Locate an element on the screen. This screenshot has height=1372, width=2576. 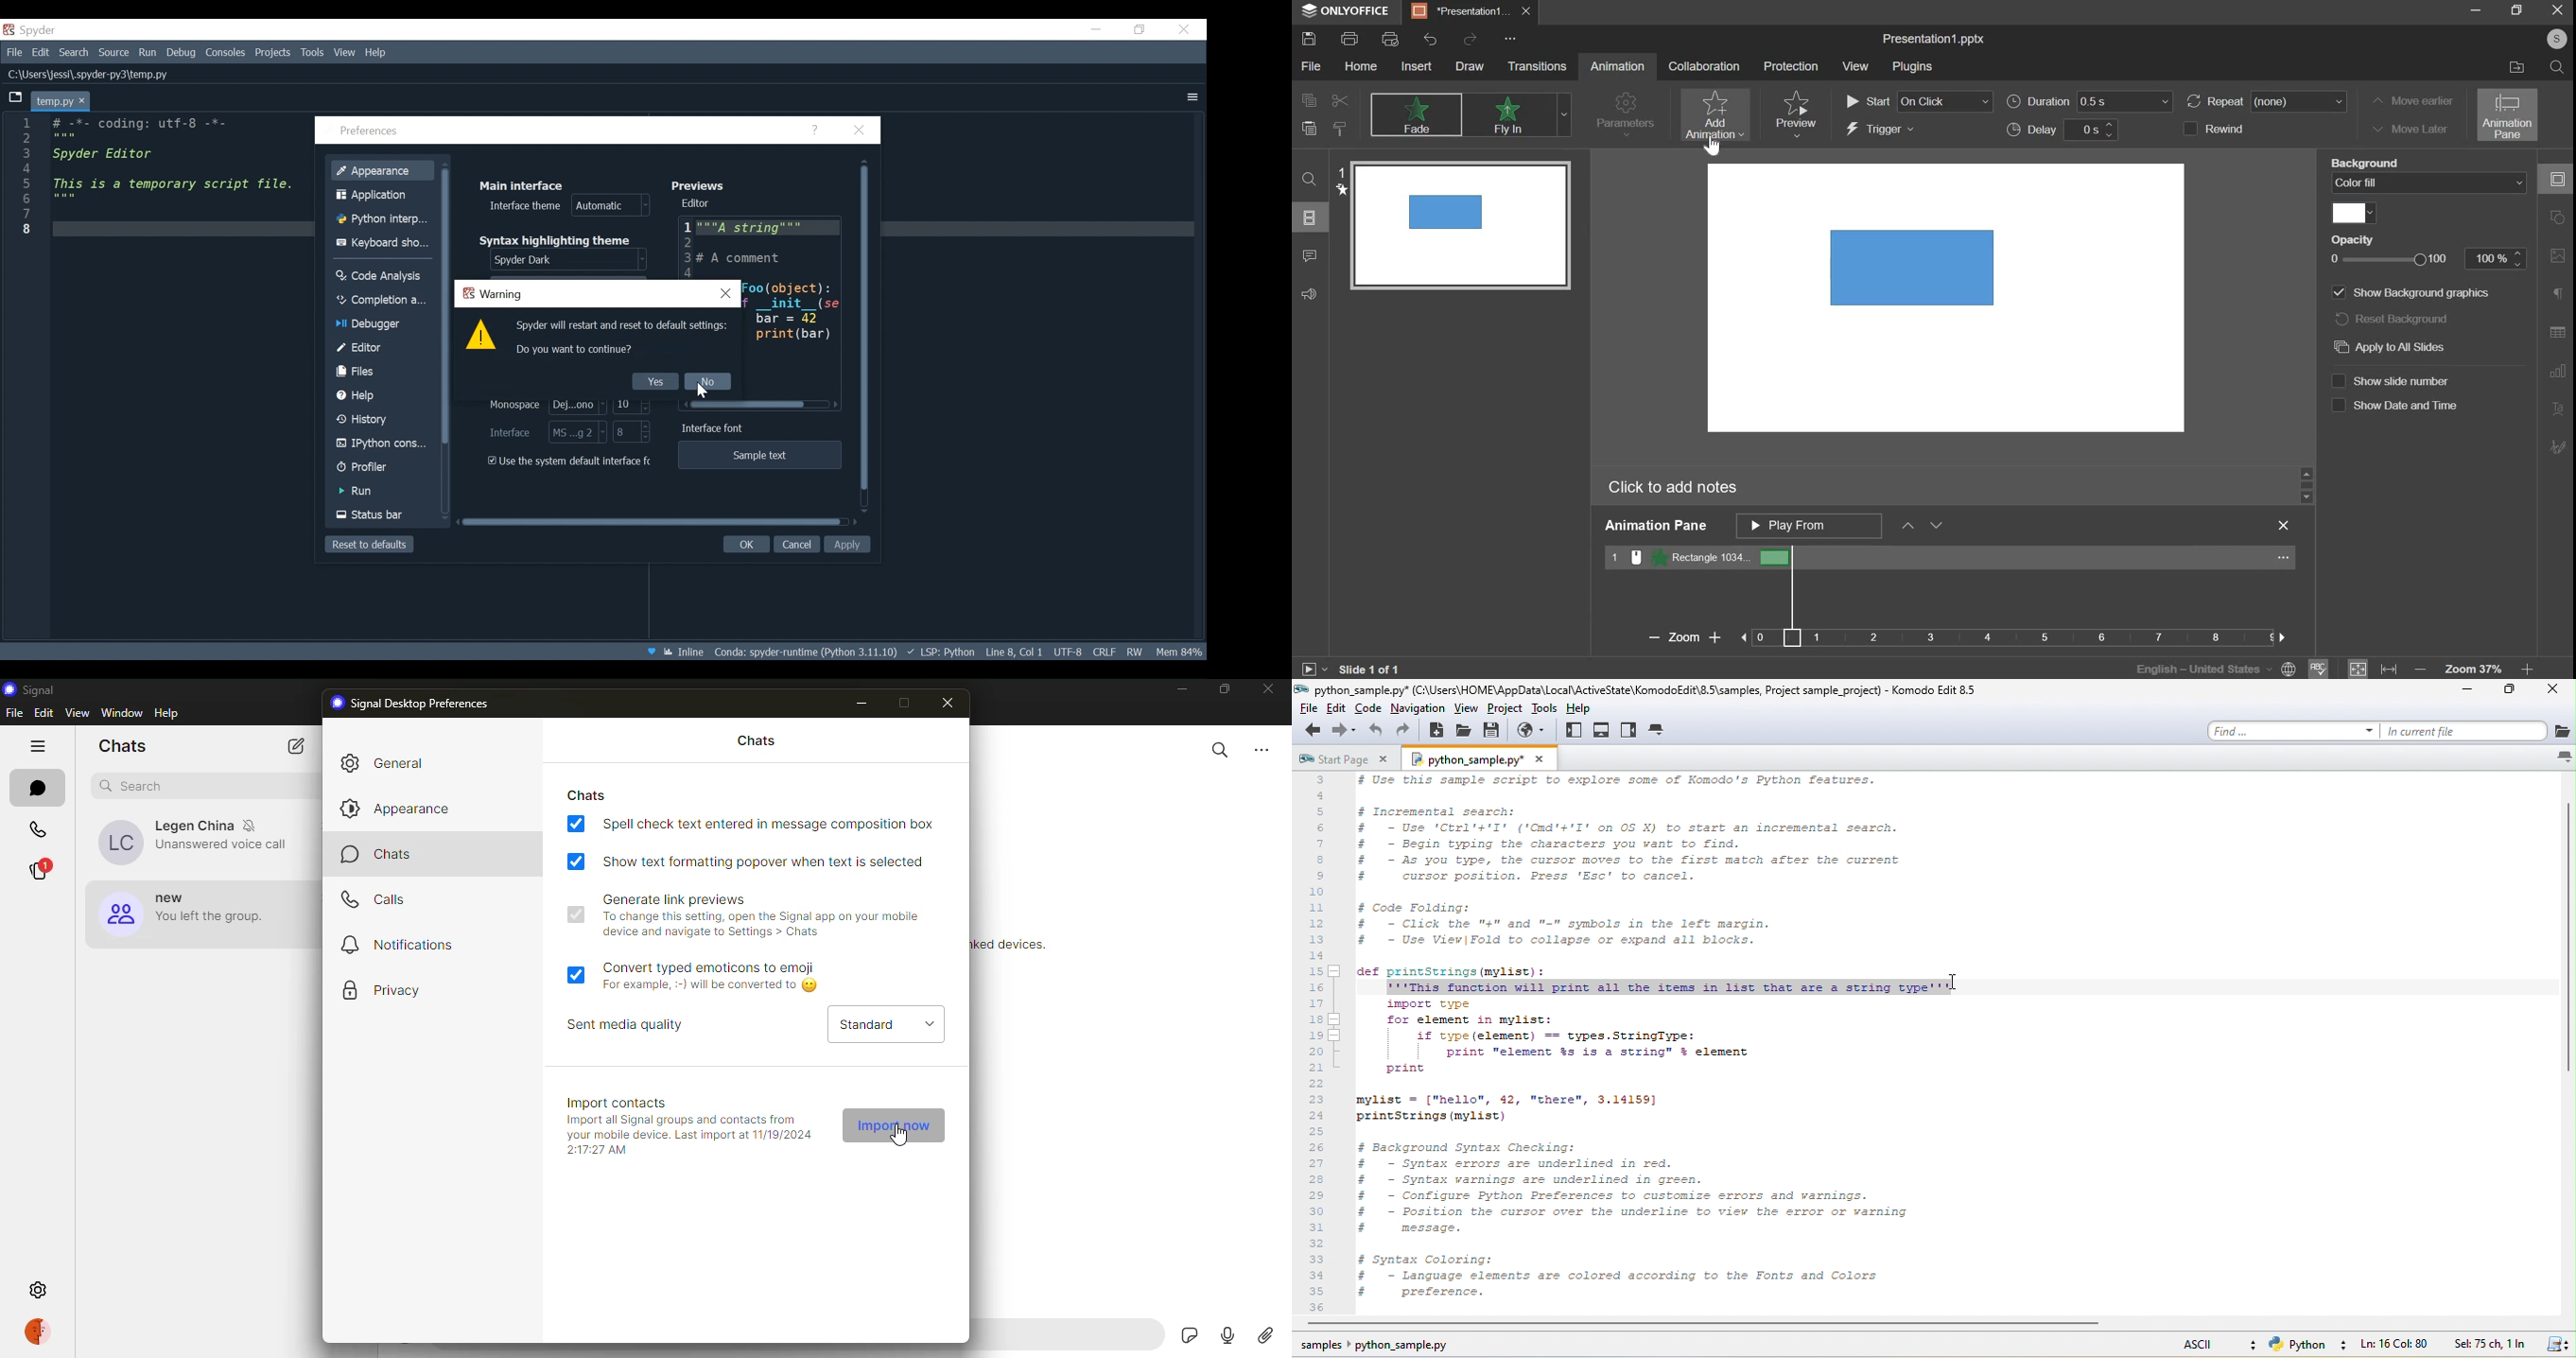
slide layout is located at coordinates (2557, 218).